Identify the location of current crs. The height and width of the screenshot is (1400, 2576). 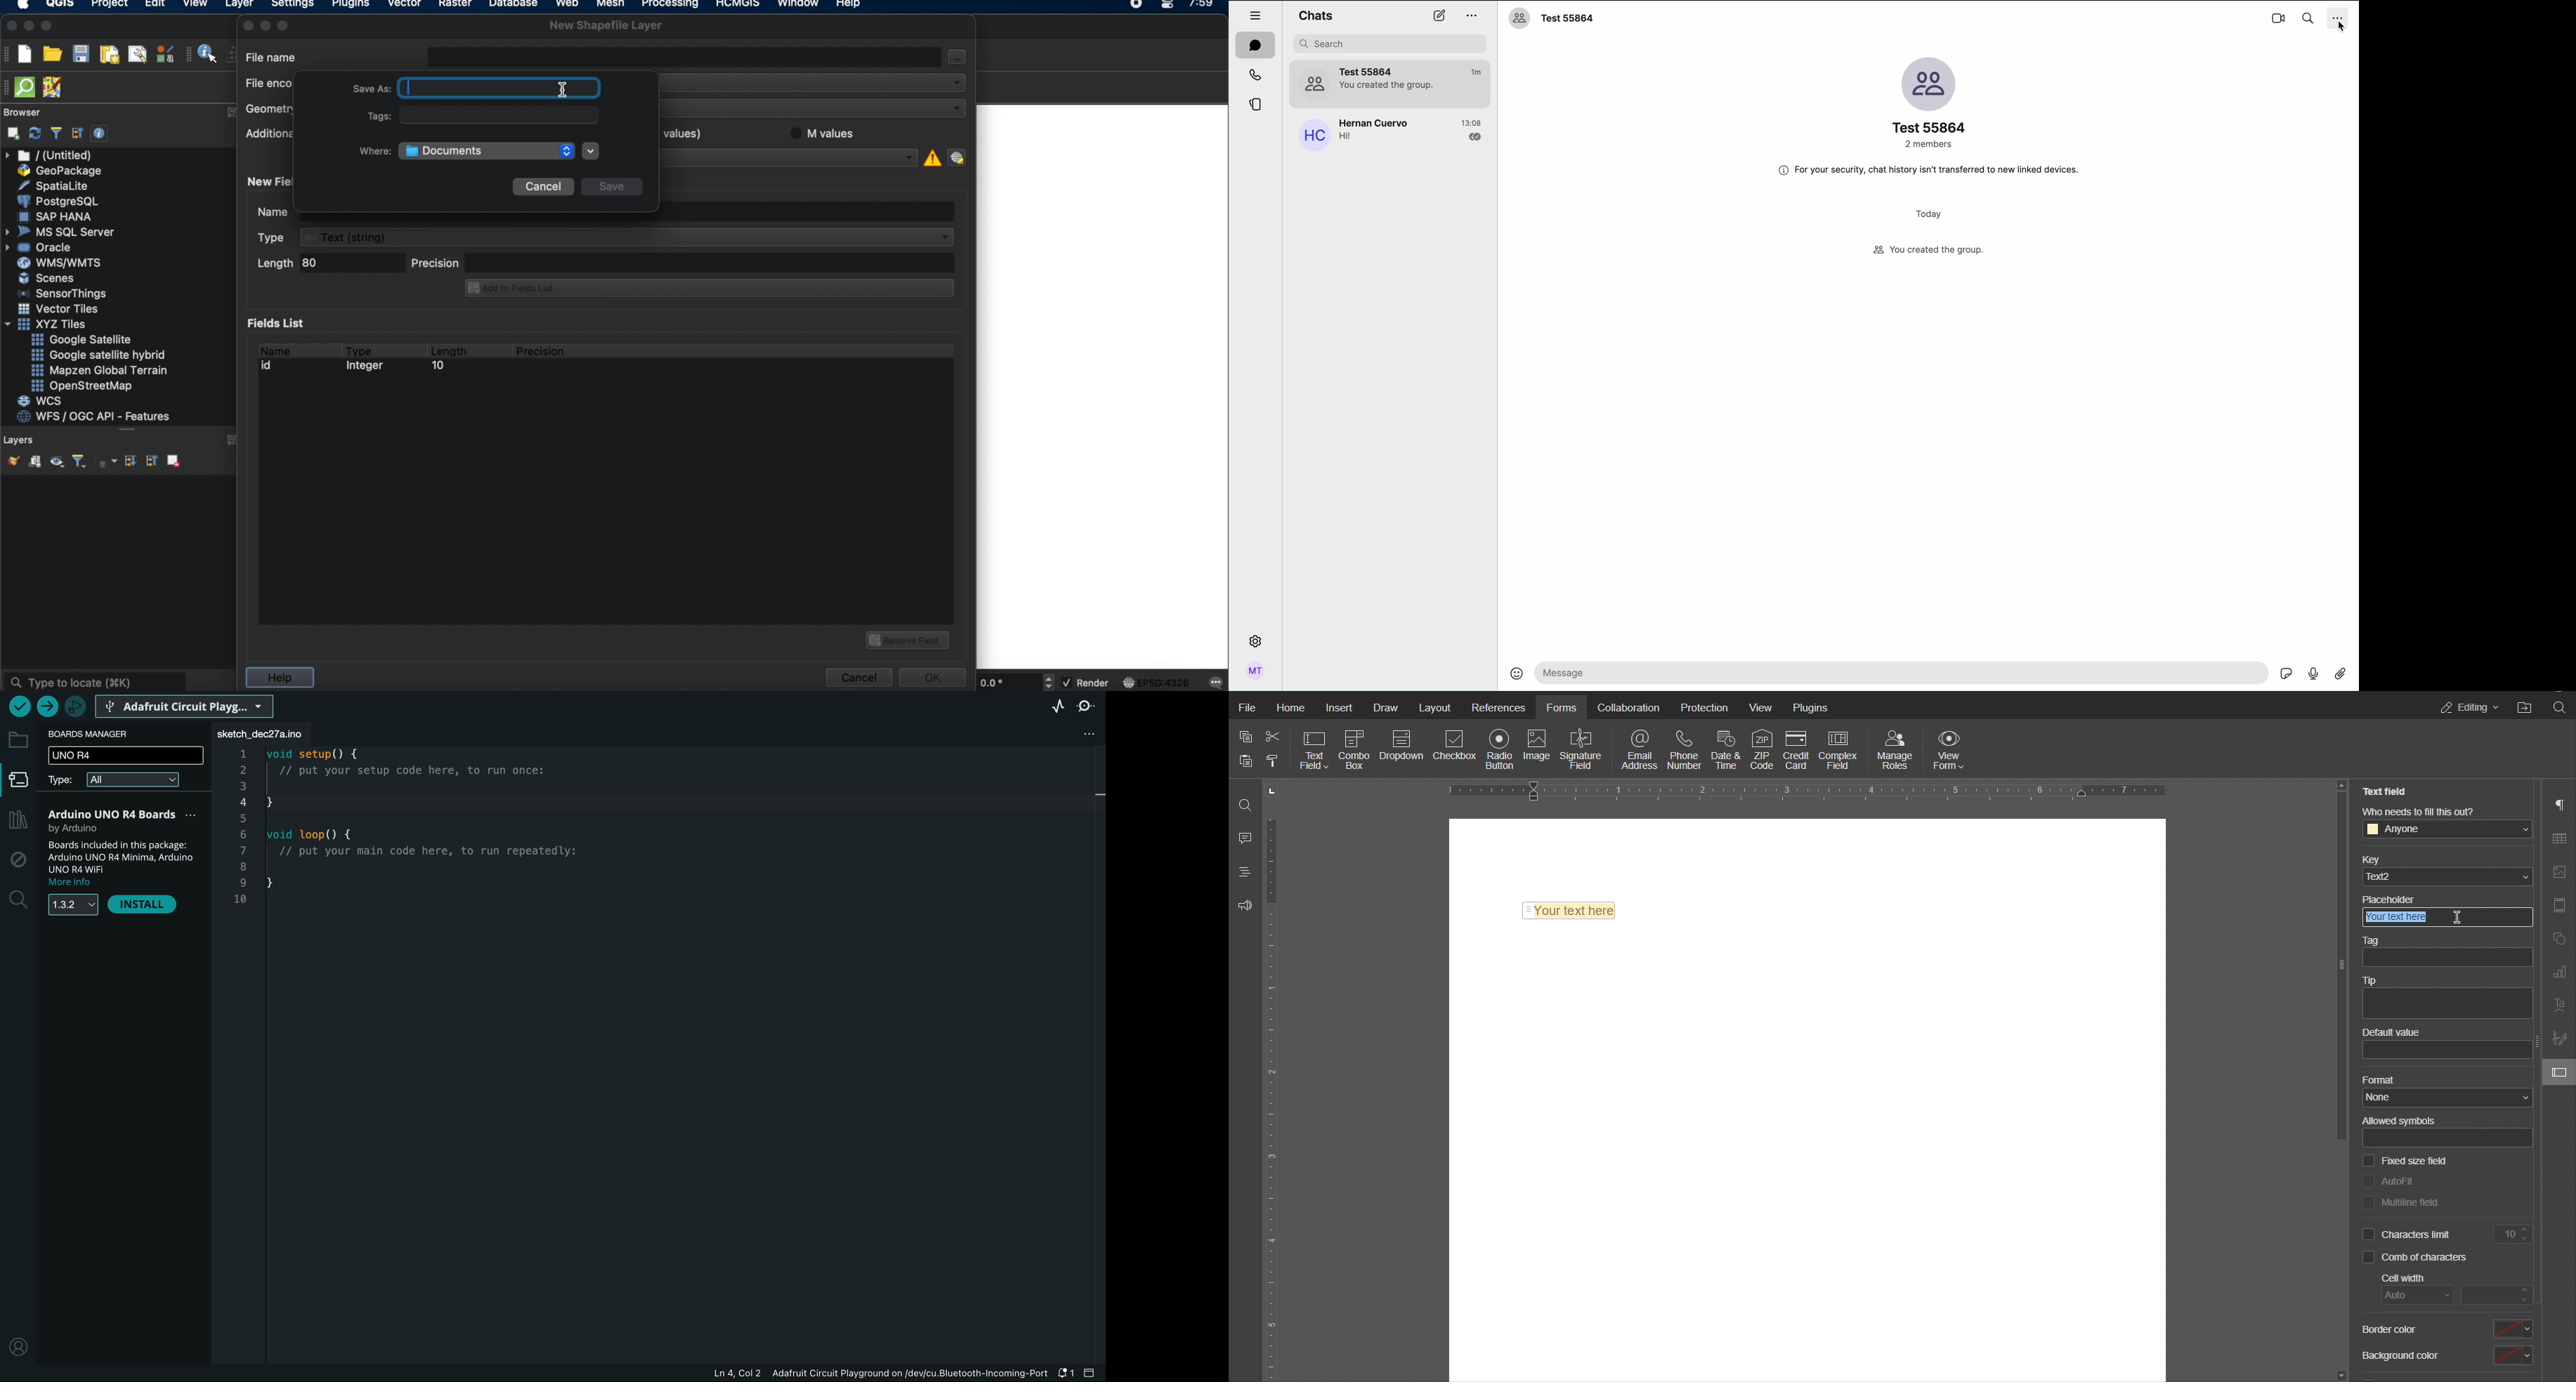
(1157, 681).